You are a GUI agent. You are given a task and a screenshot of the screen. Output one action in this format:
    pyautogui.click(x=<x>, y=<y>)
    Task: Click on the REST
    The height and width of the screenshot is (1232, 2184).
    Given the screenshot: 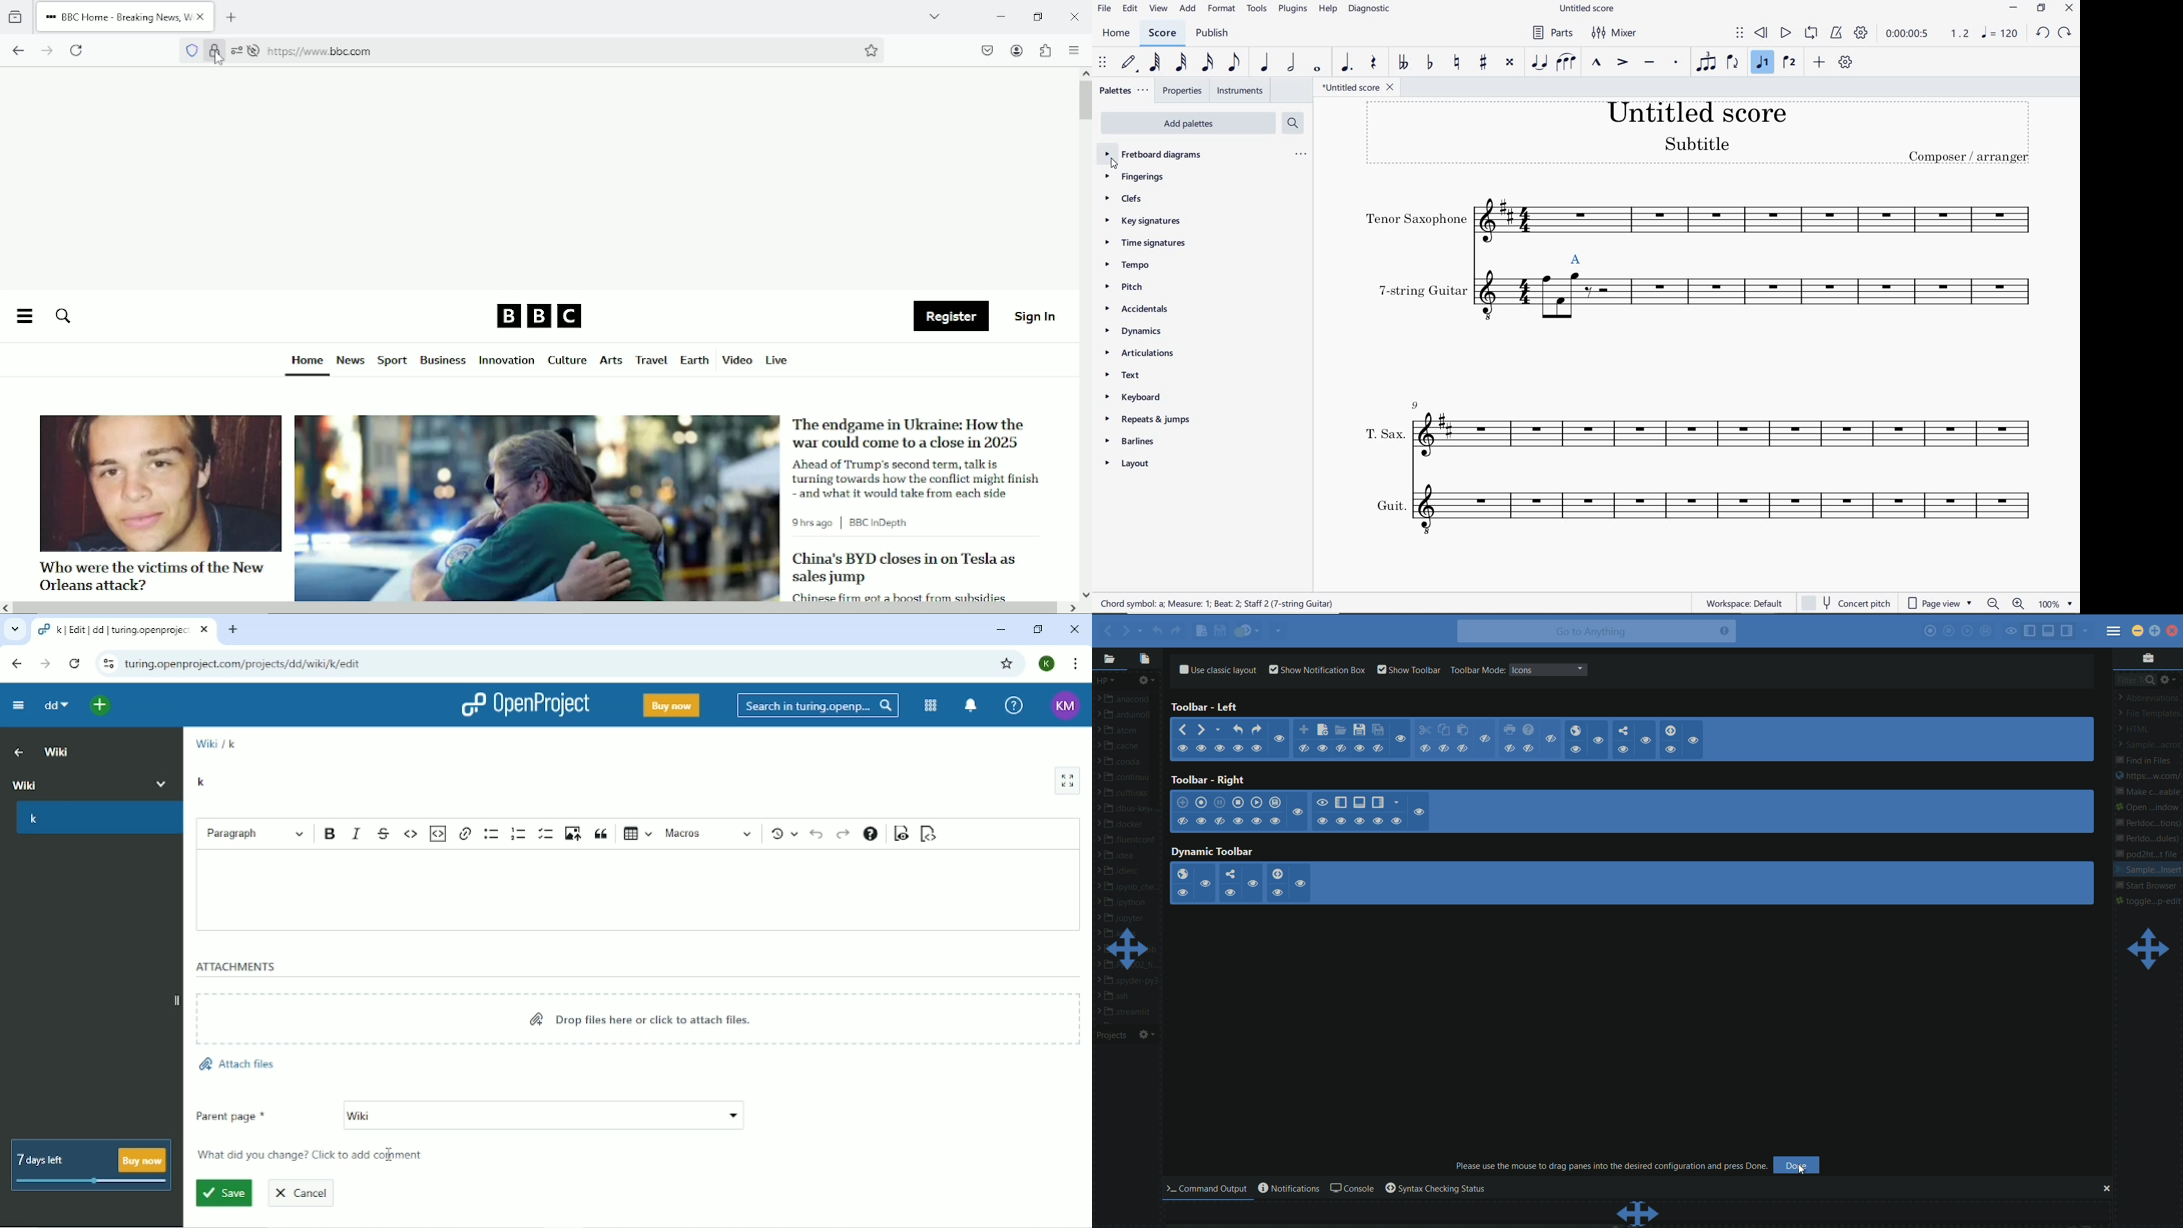 What is the action you would take?
    pyautogui.click(x=1376, y=62)
    